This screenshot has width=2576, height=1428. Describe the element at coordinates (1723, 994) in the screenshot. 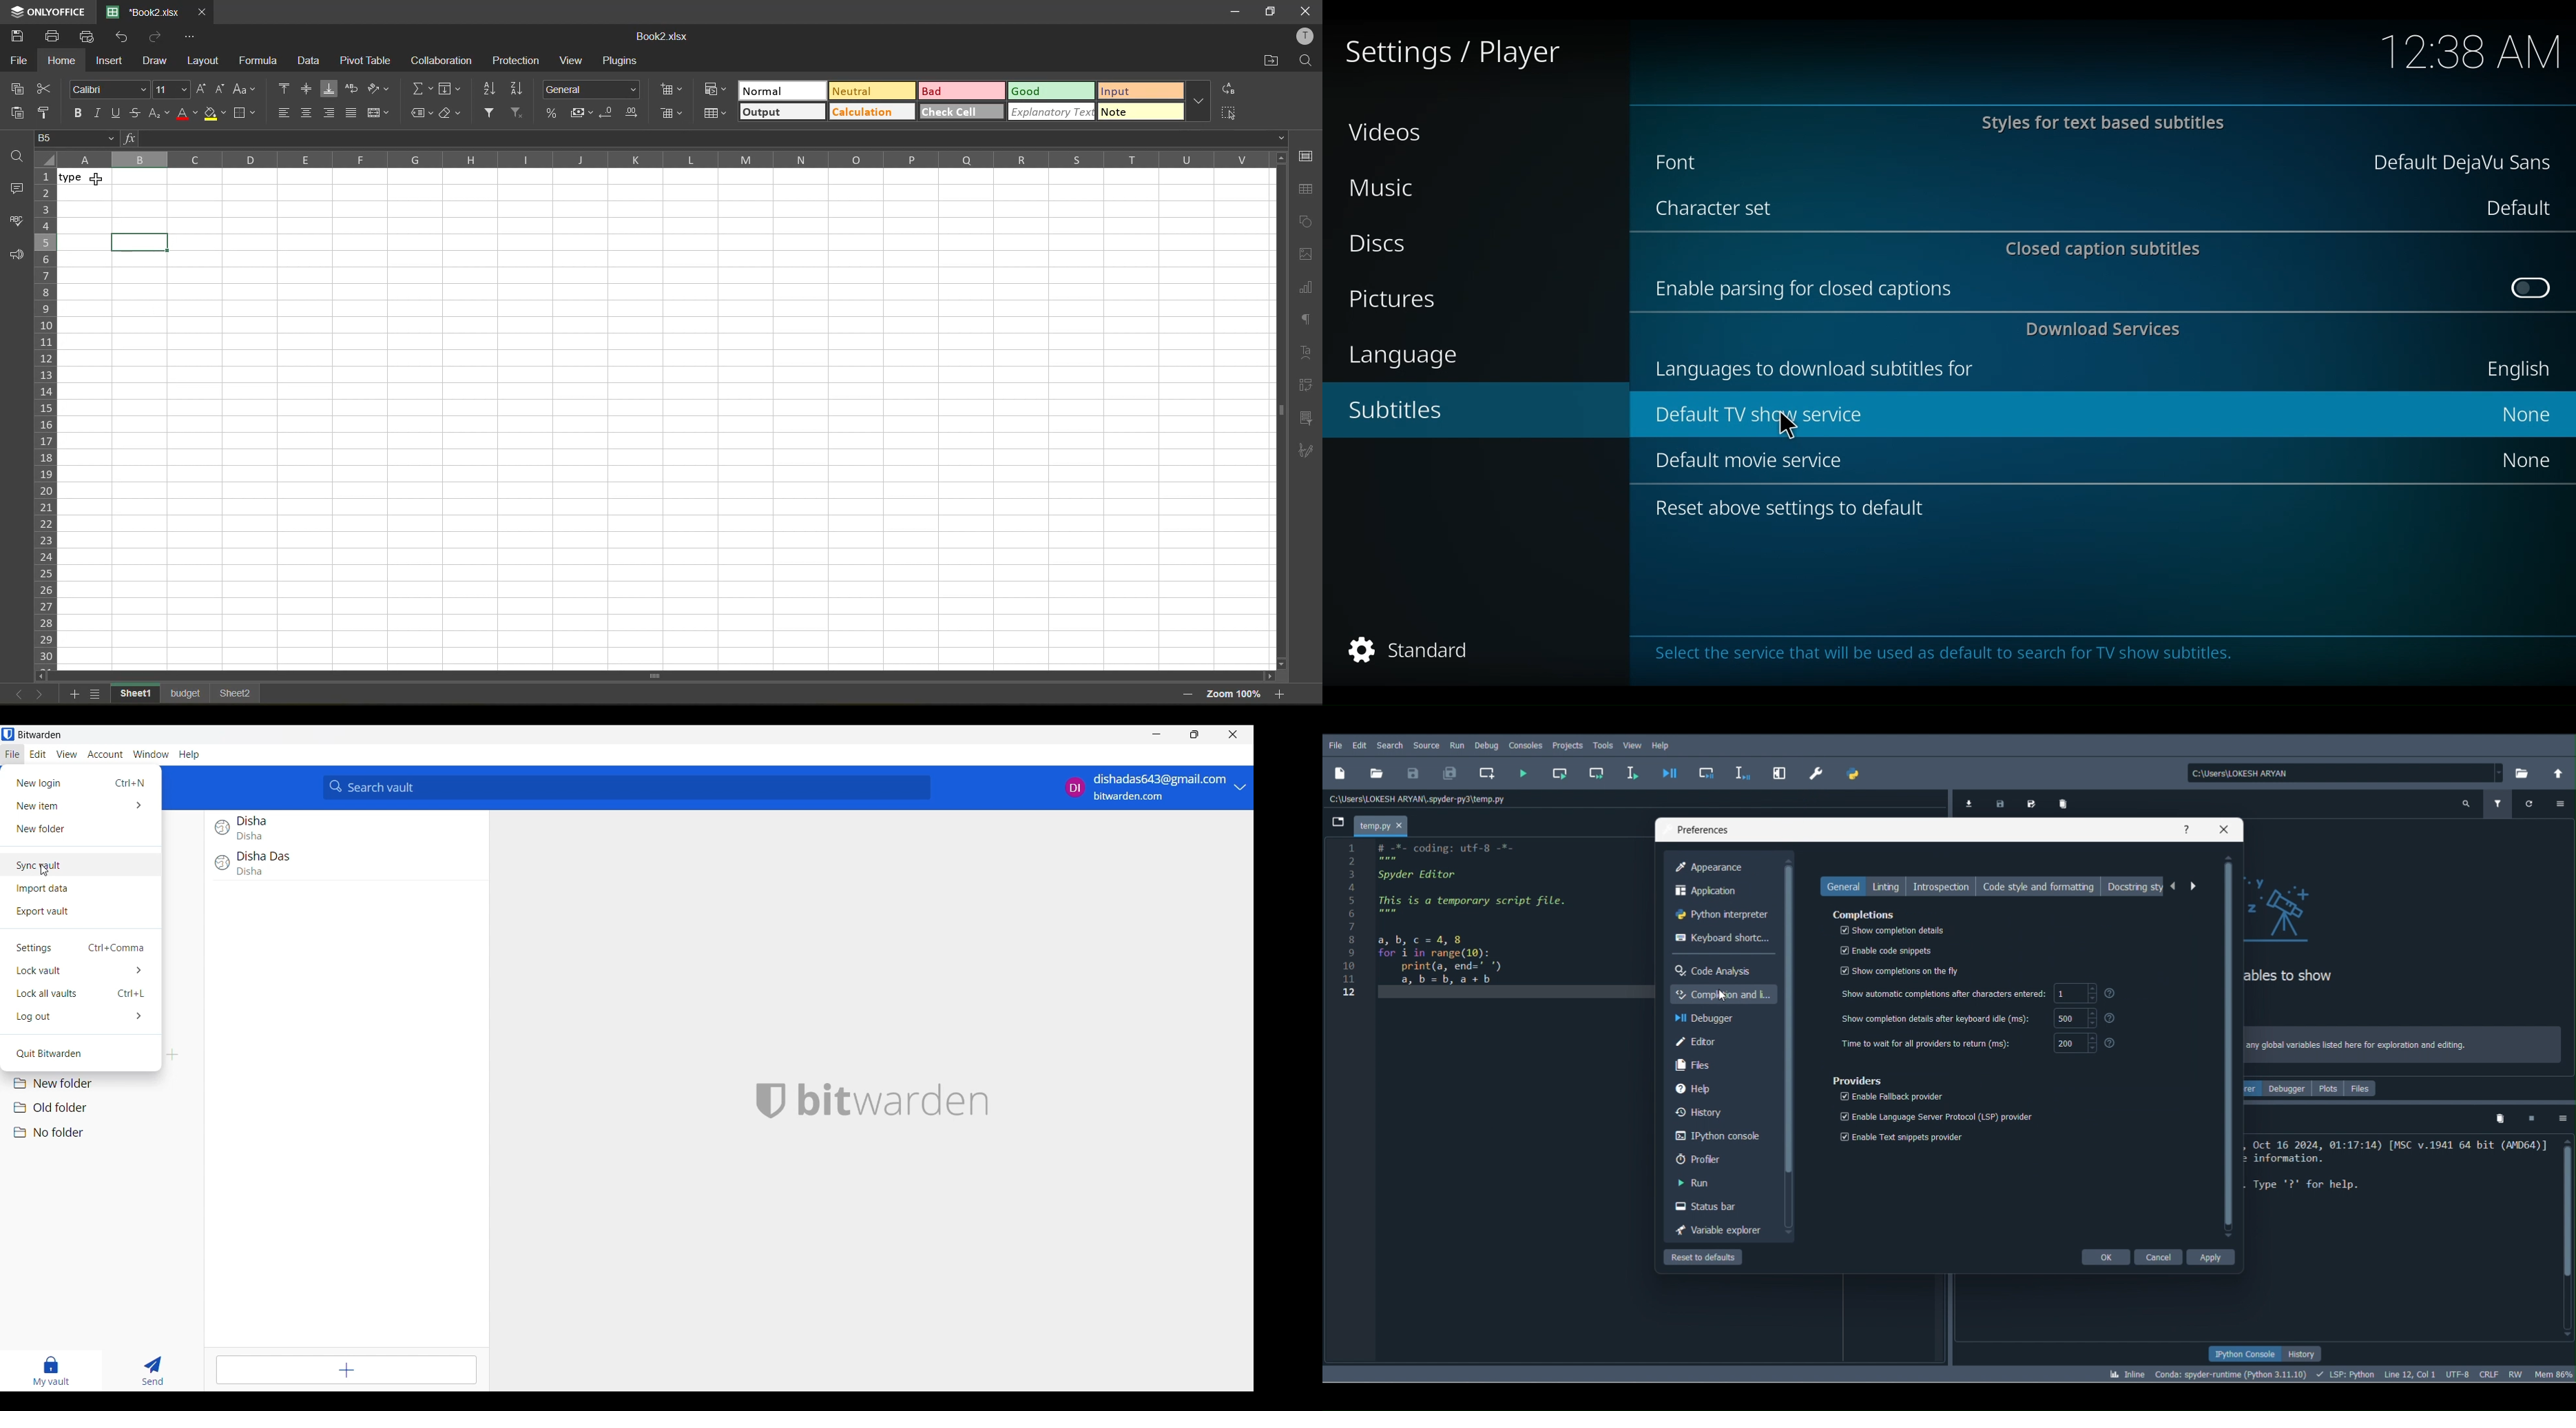

I see `Completion and linting` at that location.